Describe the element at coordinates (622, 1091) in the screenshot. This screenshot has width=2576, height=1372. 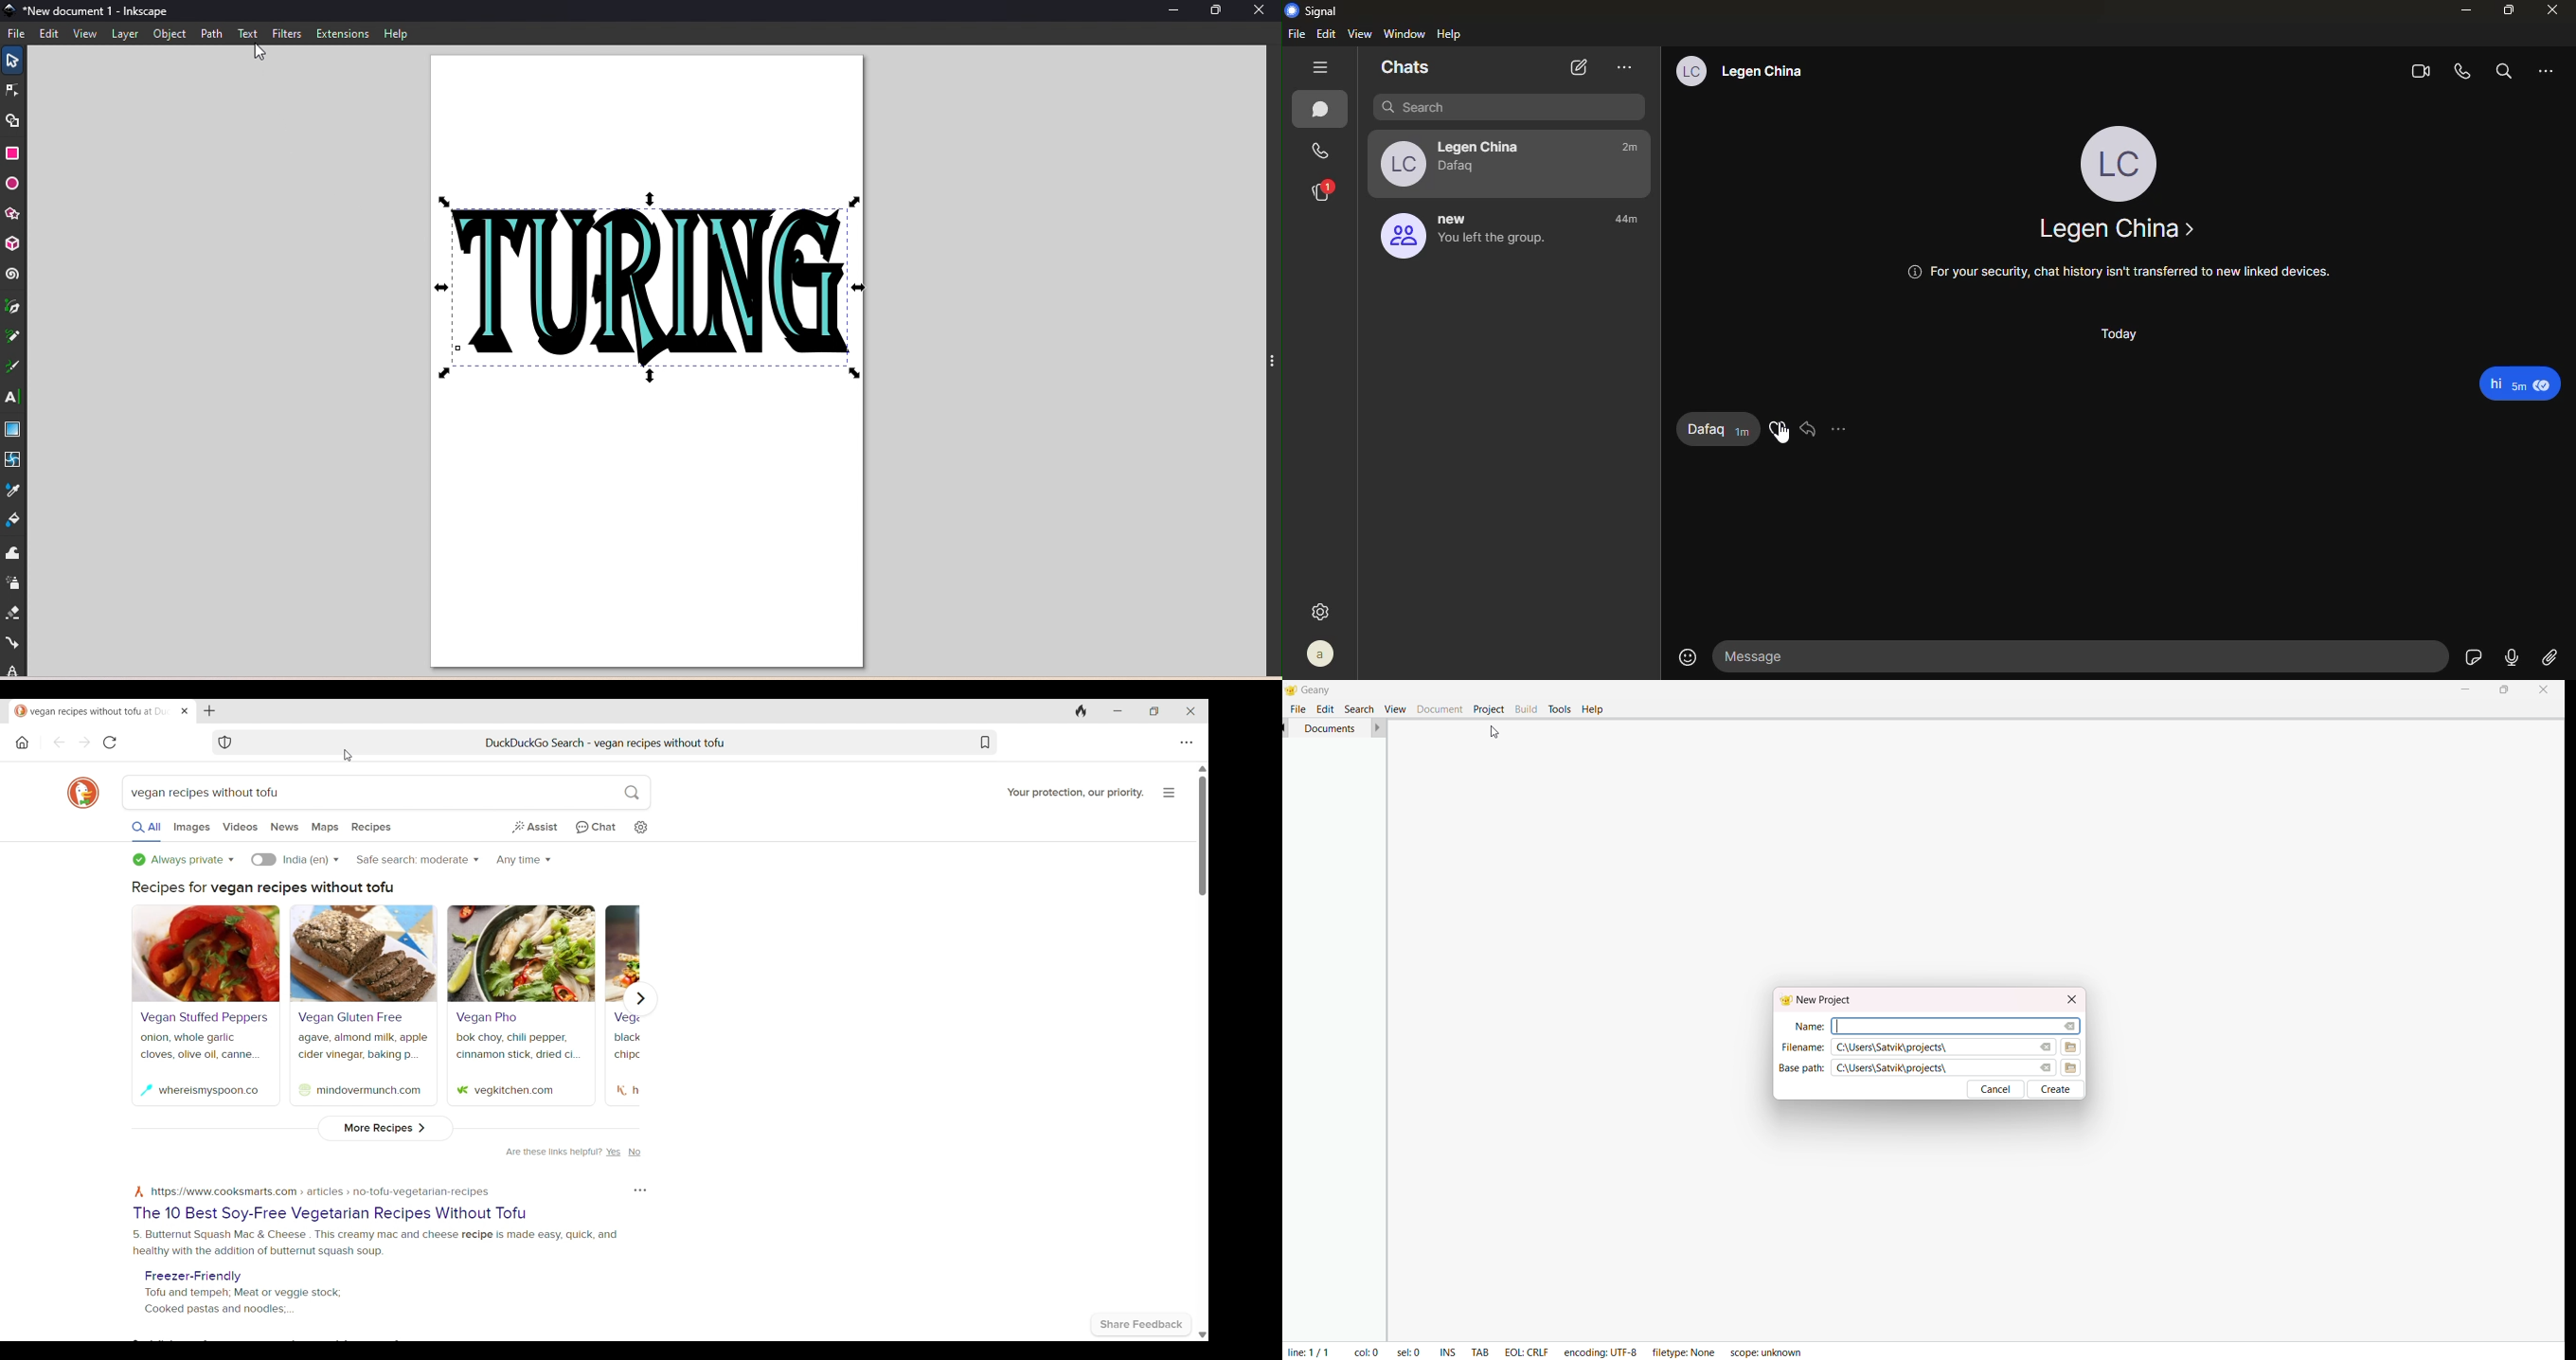
I see `Site logo` at that location.